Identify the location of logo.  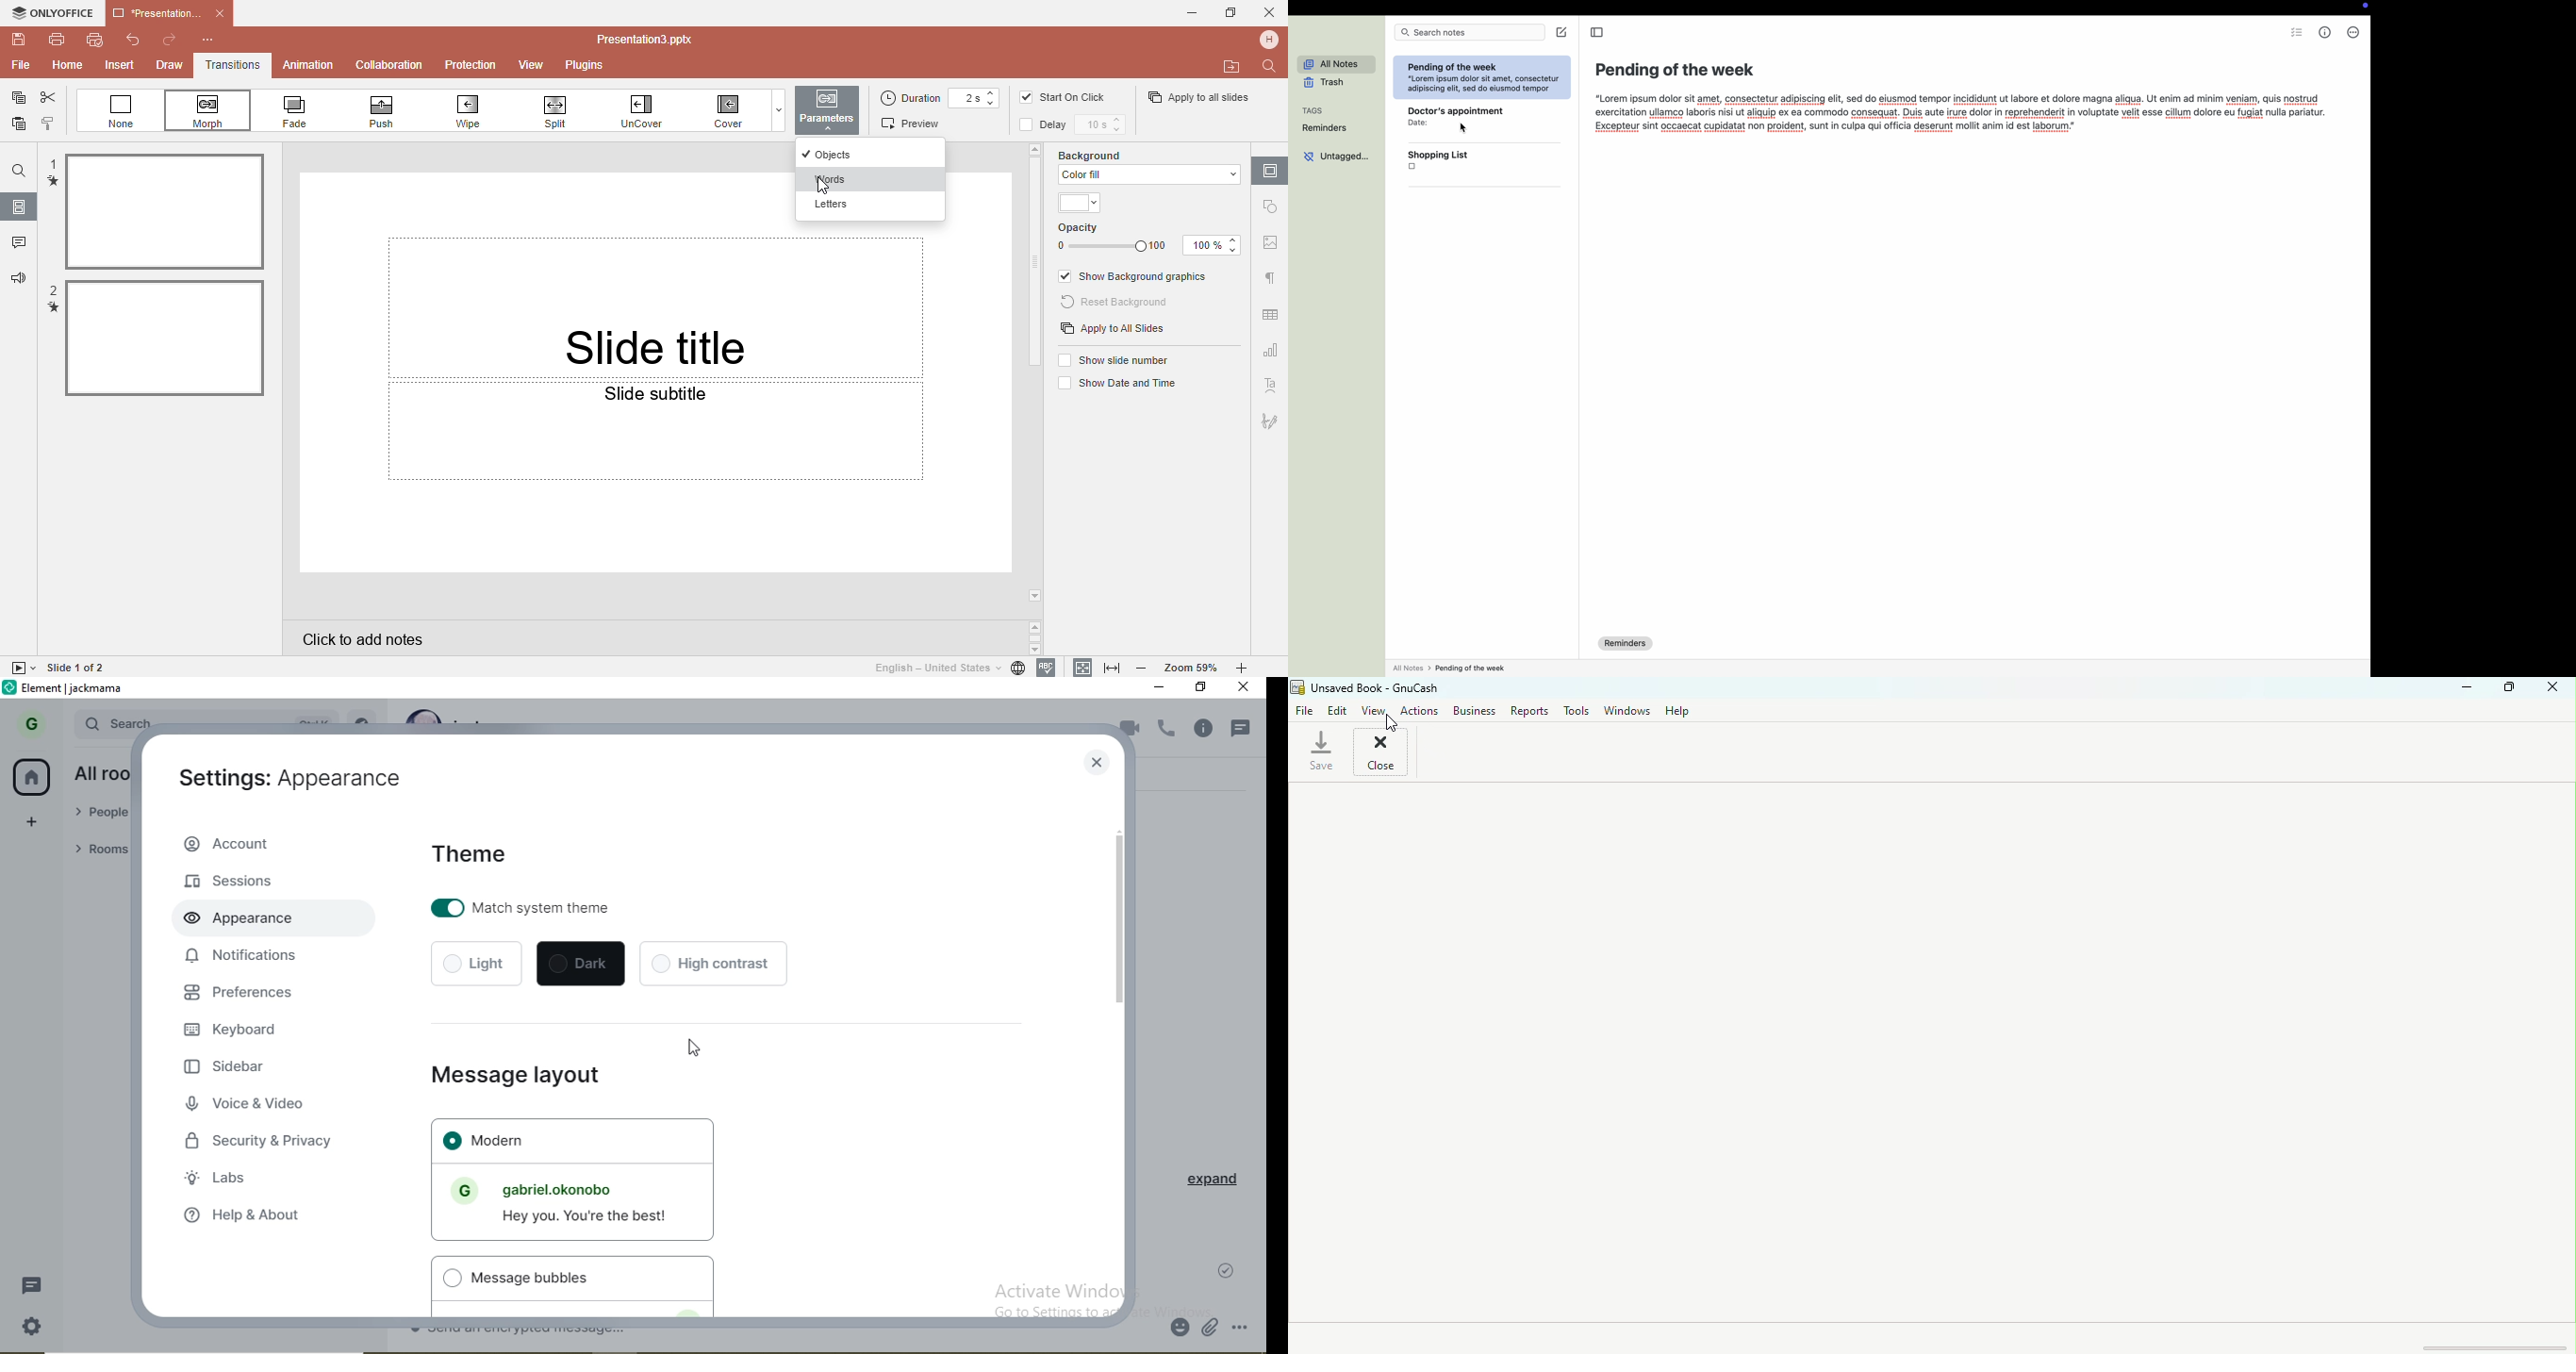
(11, 688).